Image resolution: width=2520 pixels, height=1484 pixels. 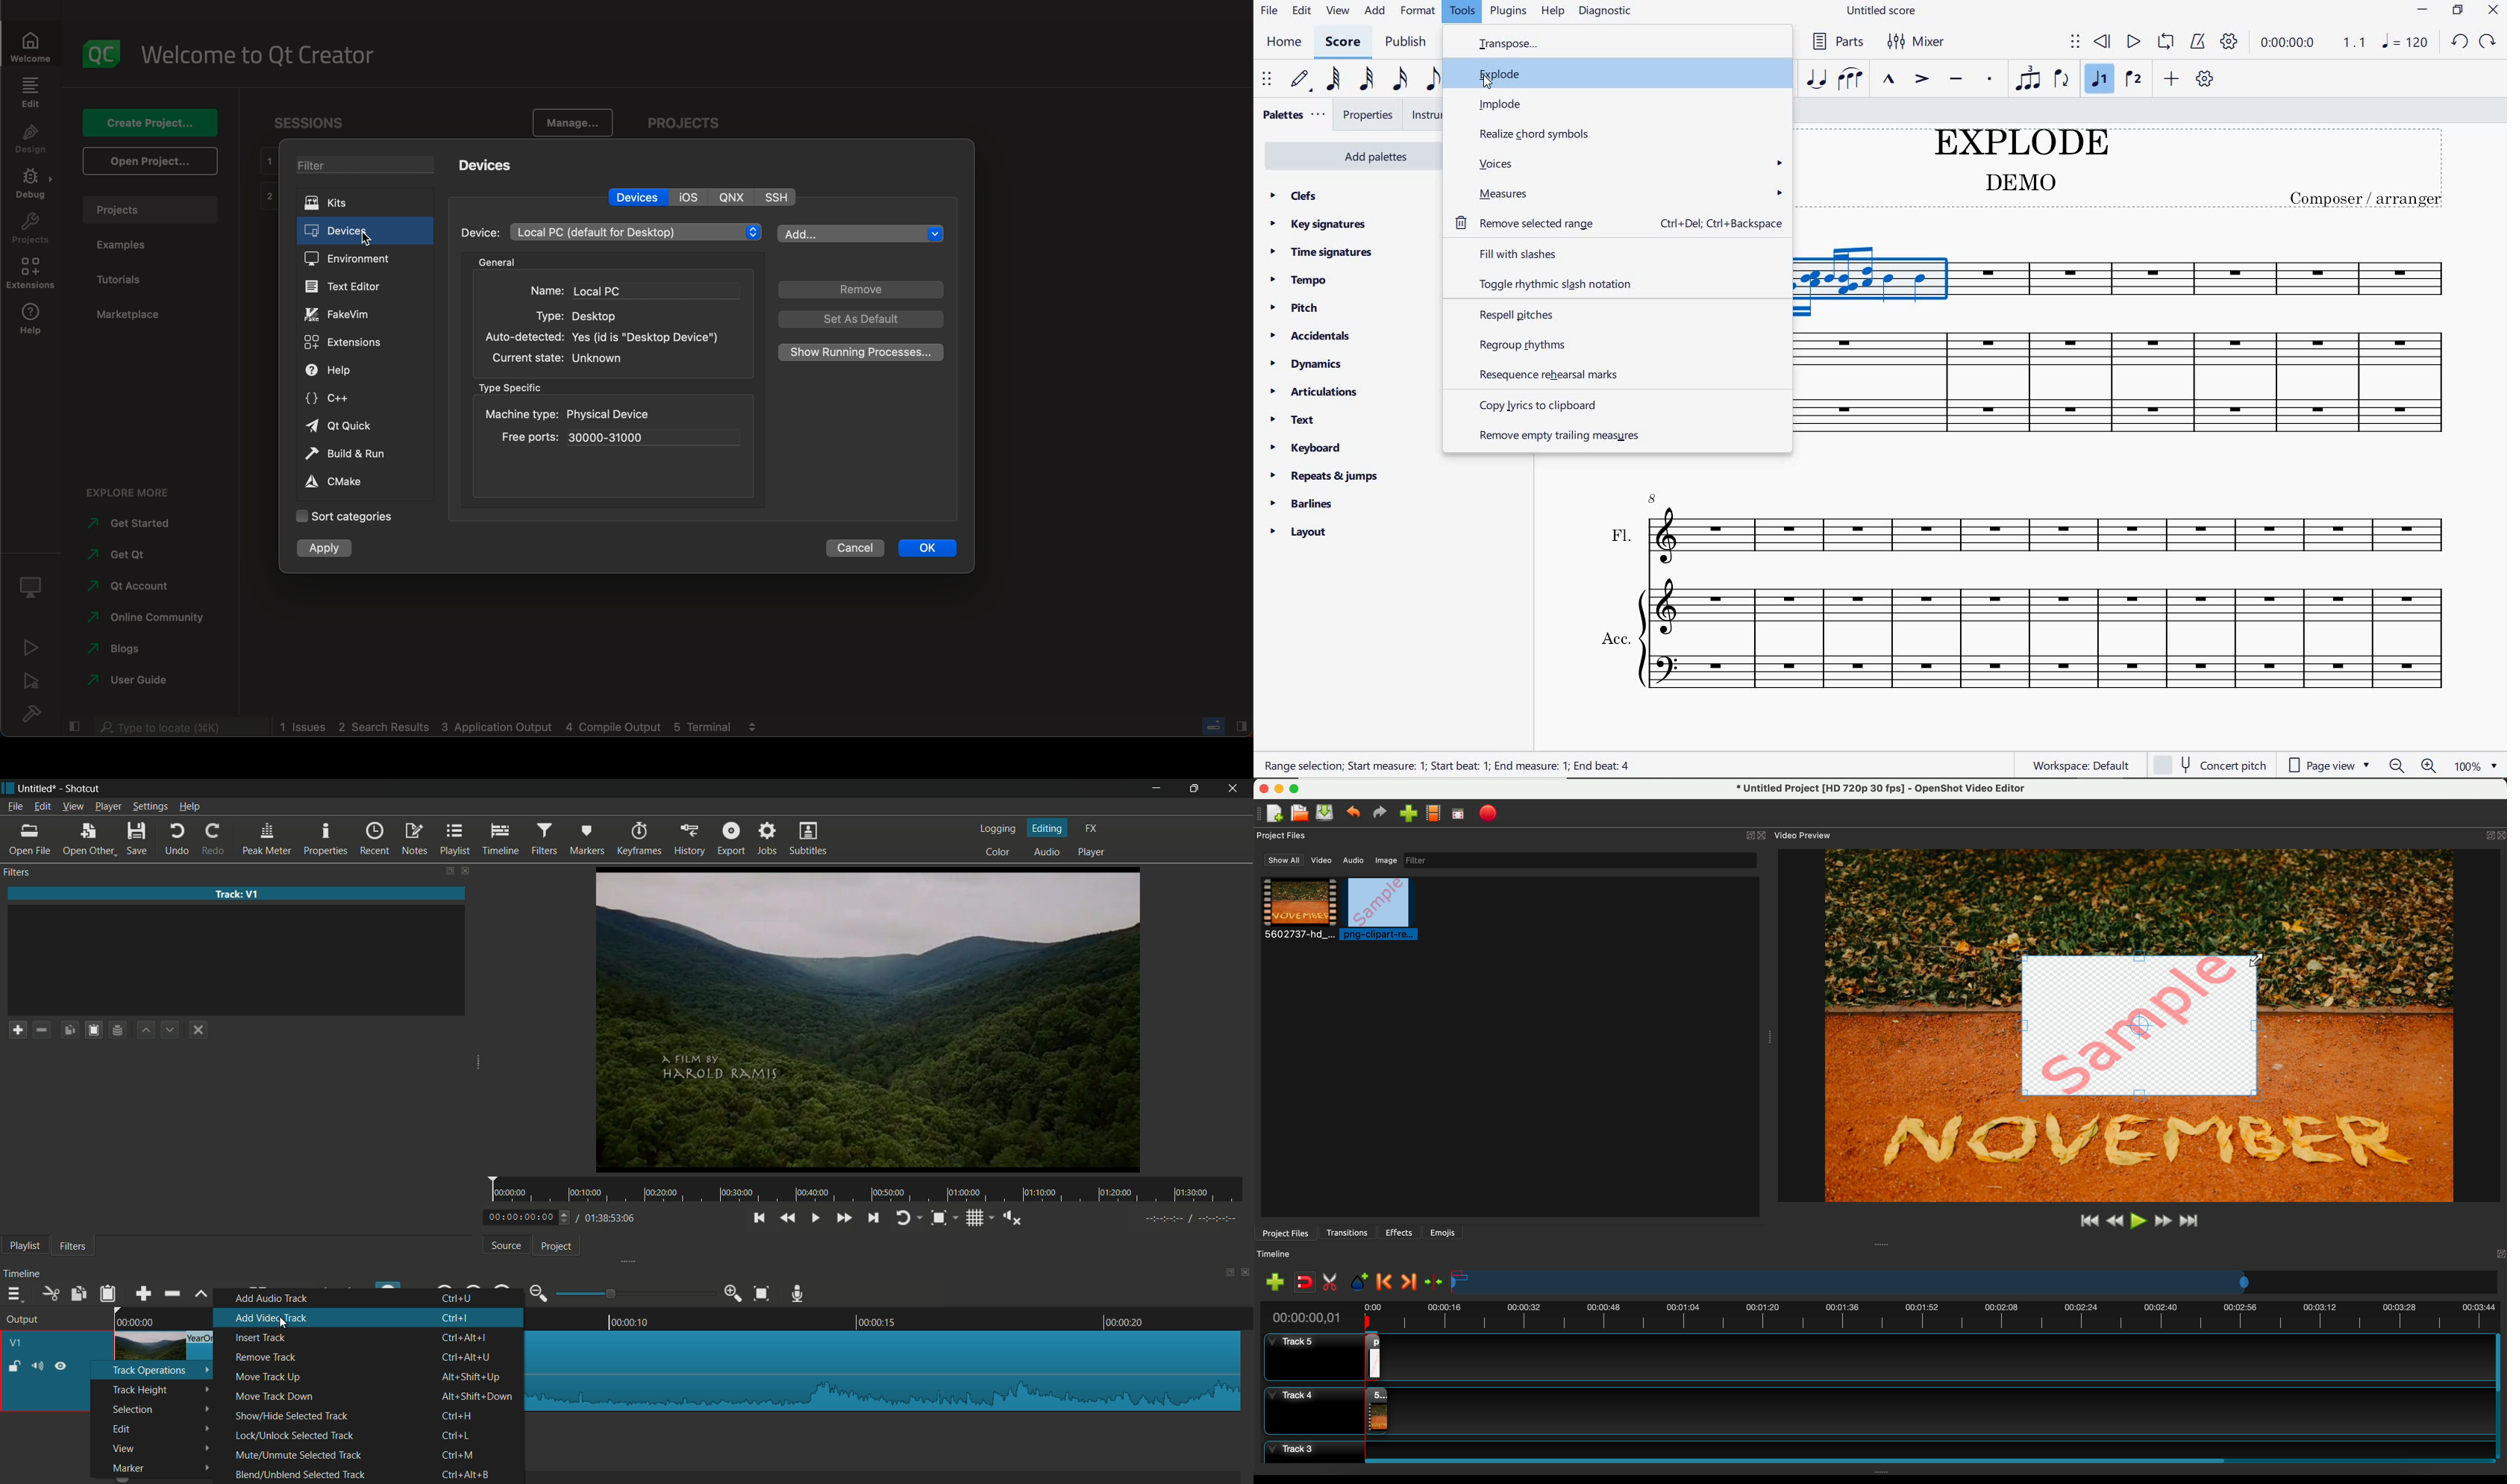 I want to click on maximize, so click(x=1194, y=789).